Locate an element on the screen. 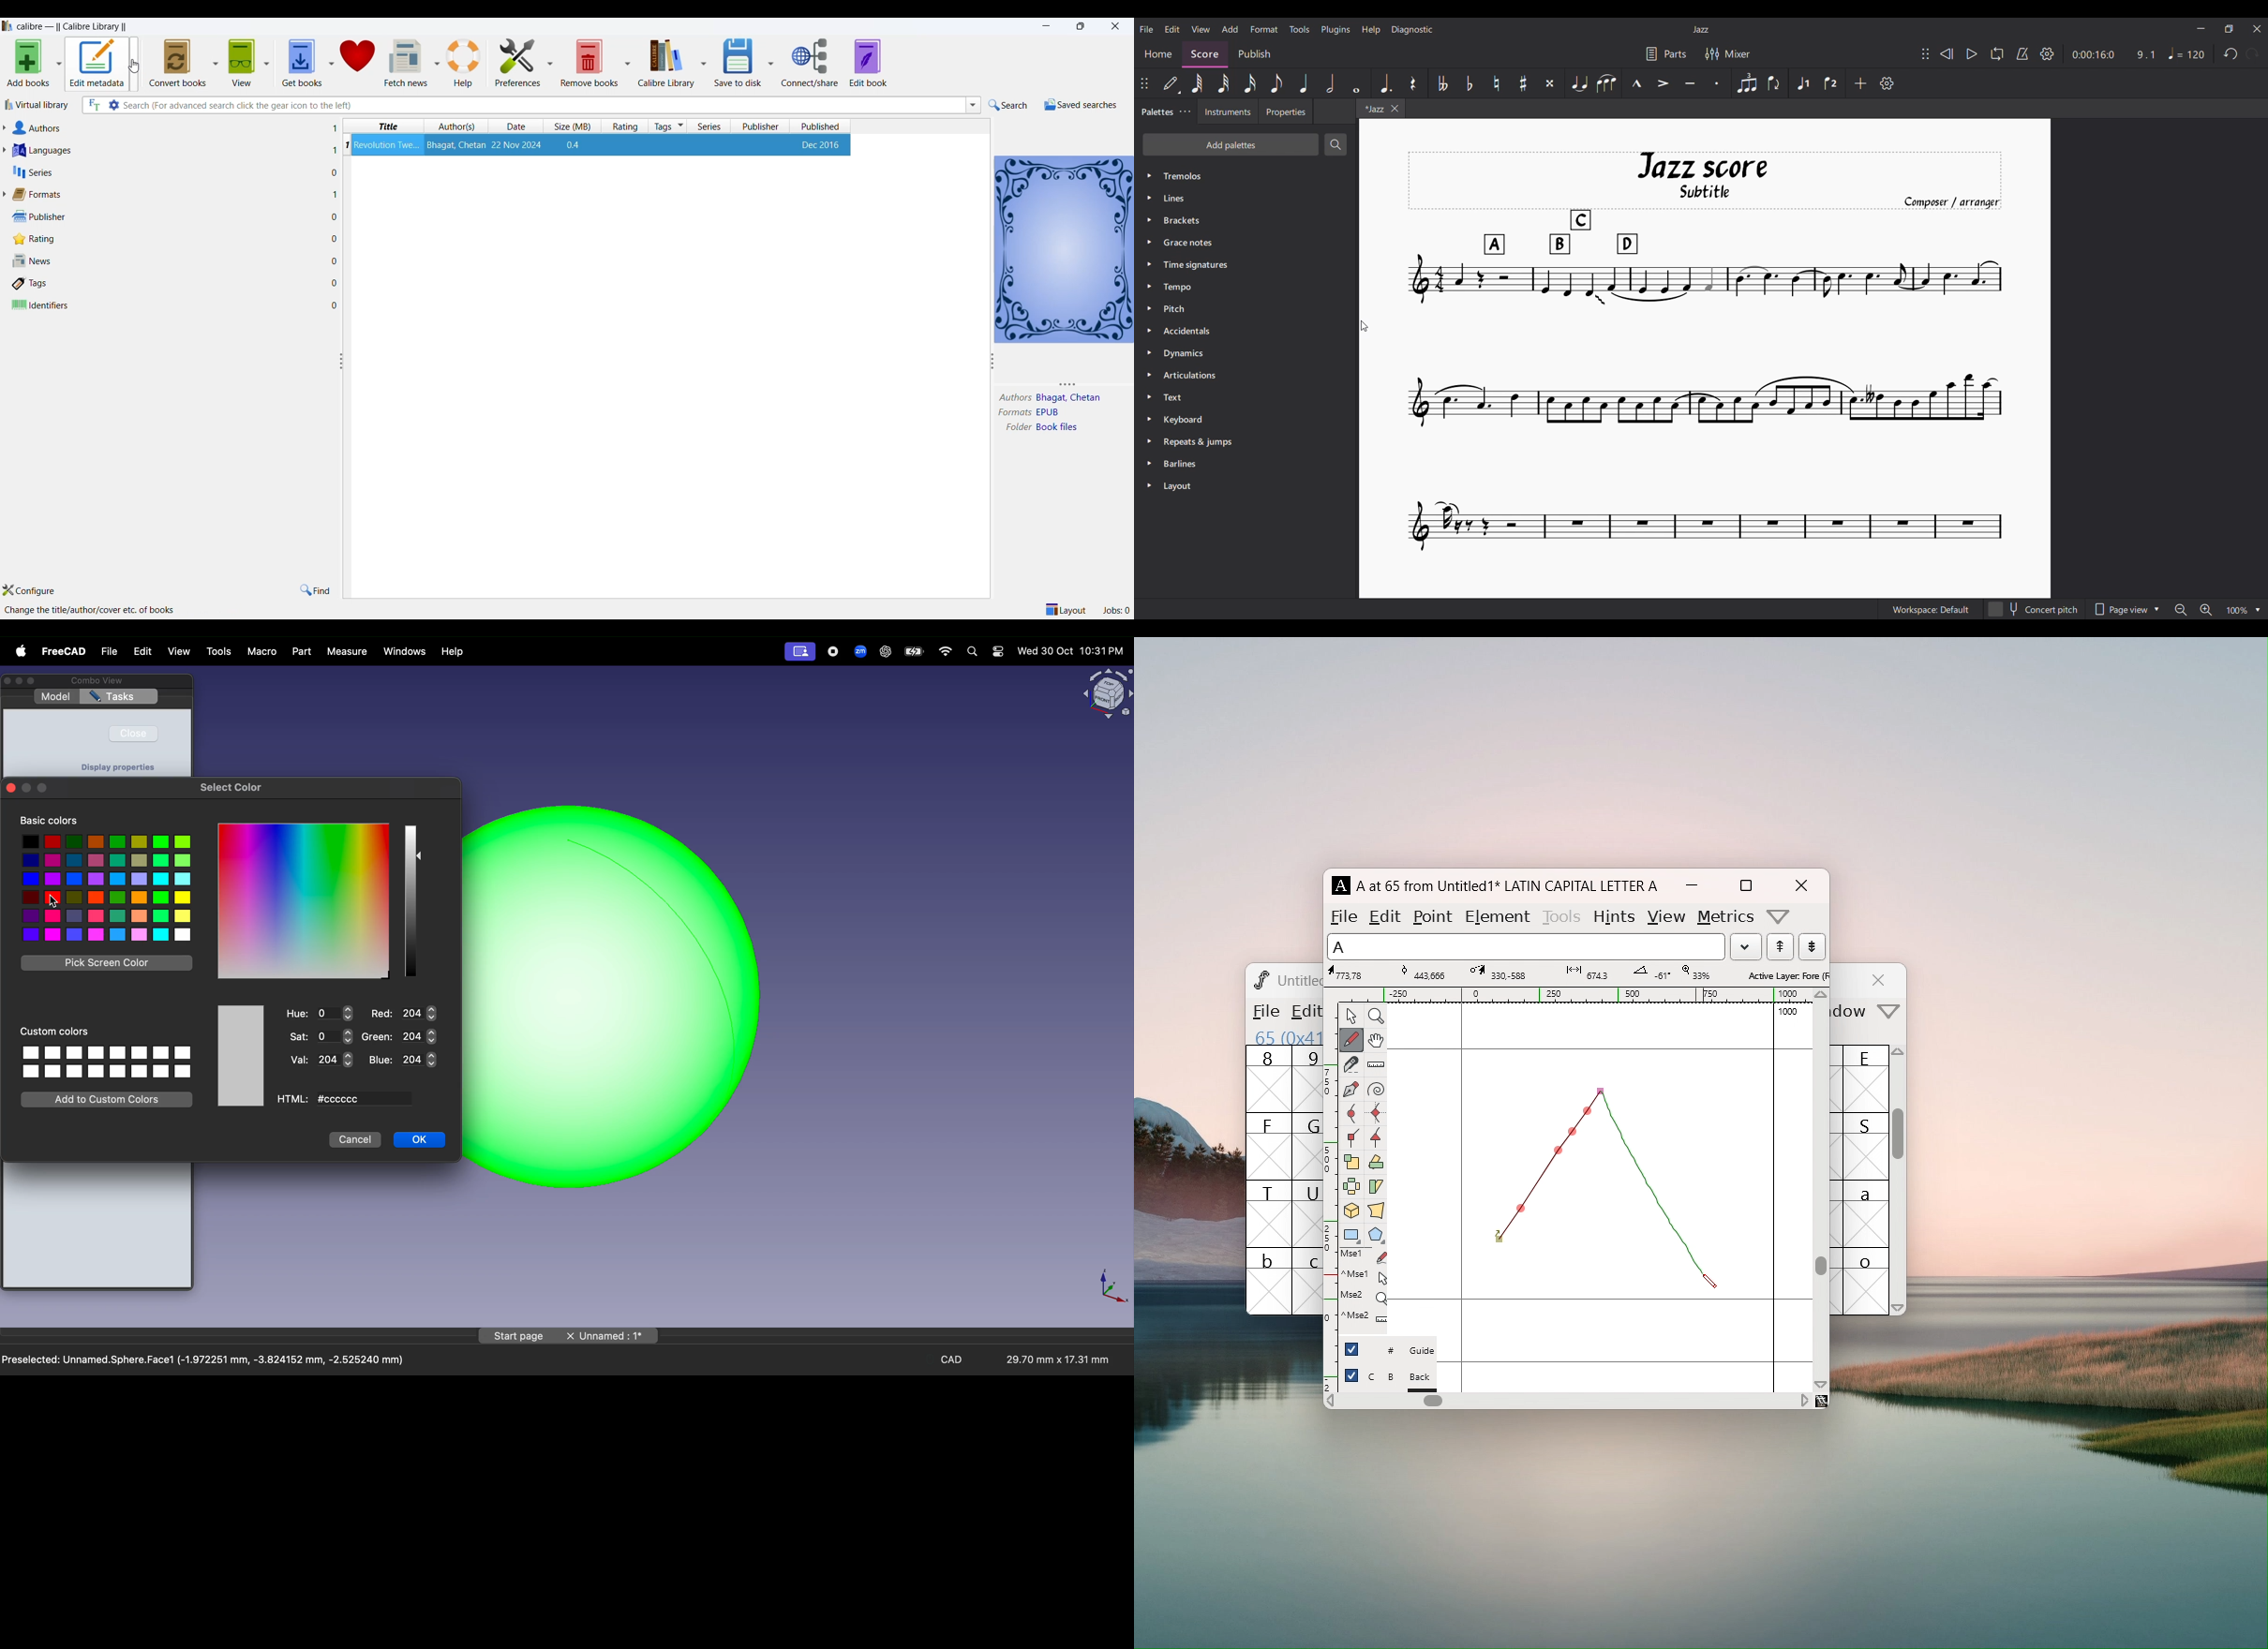 Image resolution: width=2268 pixels, height=1652 pixels. scroll up is located at coordinates (1822, 995).